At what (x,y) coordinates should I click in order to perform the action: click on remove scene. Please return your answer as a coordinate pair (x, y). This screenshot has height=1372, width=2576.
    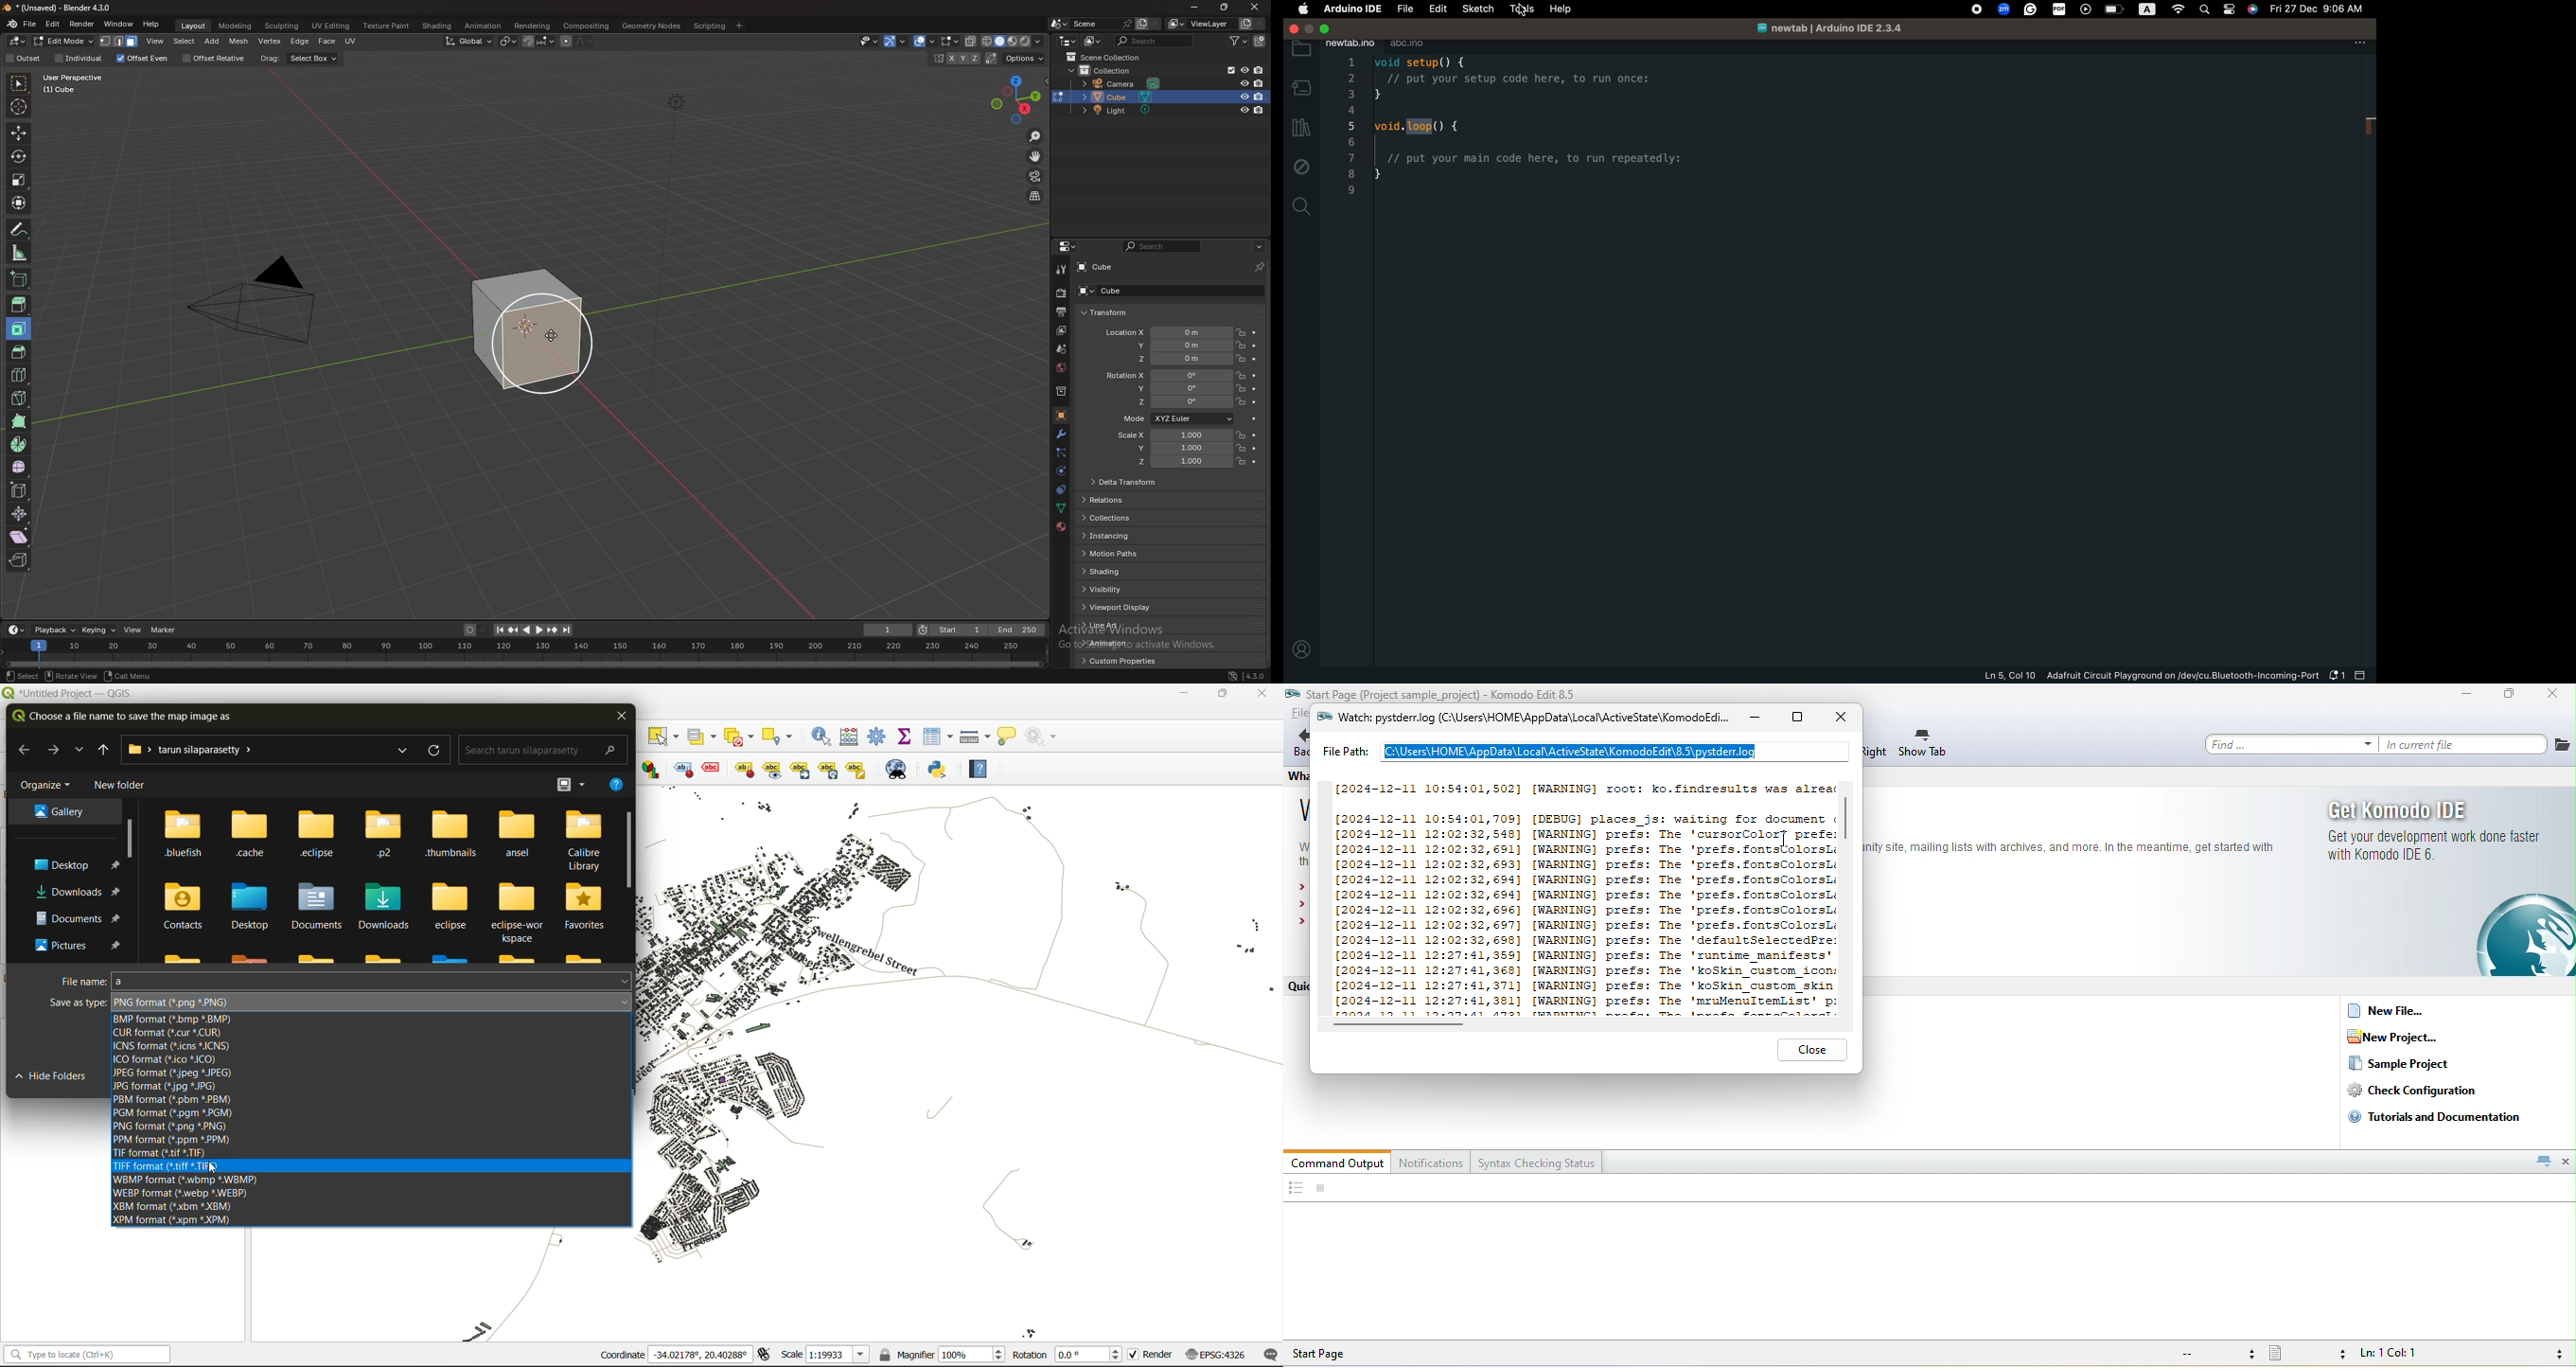
    Looking at the image, I should click on (1155, 24).